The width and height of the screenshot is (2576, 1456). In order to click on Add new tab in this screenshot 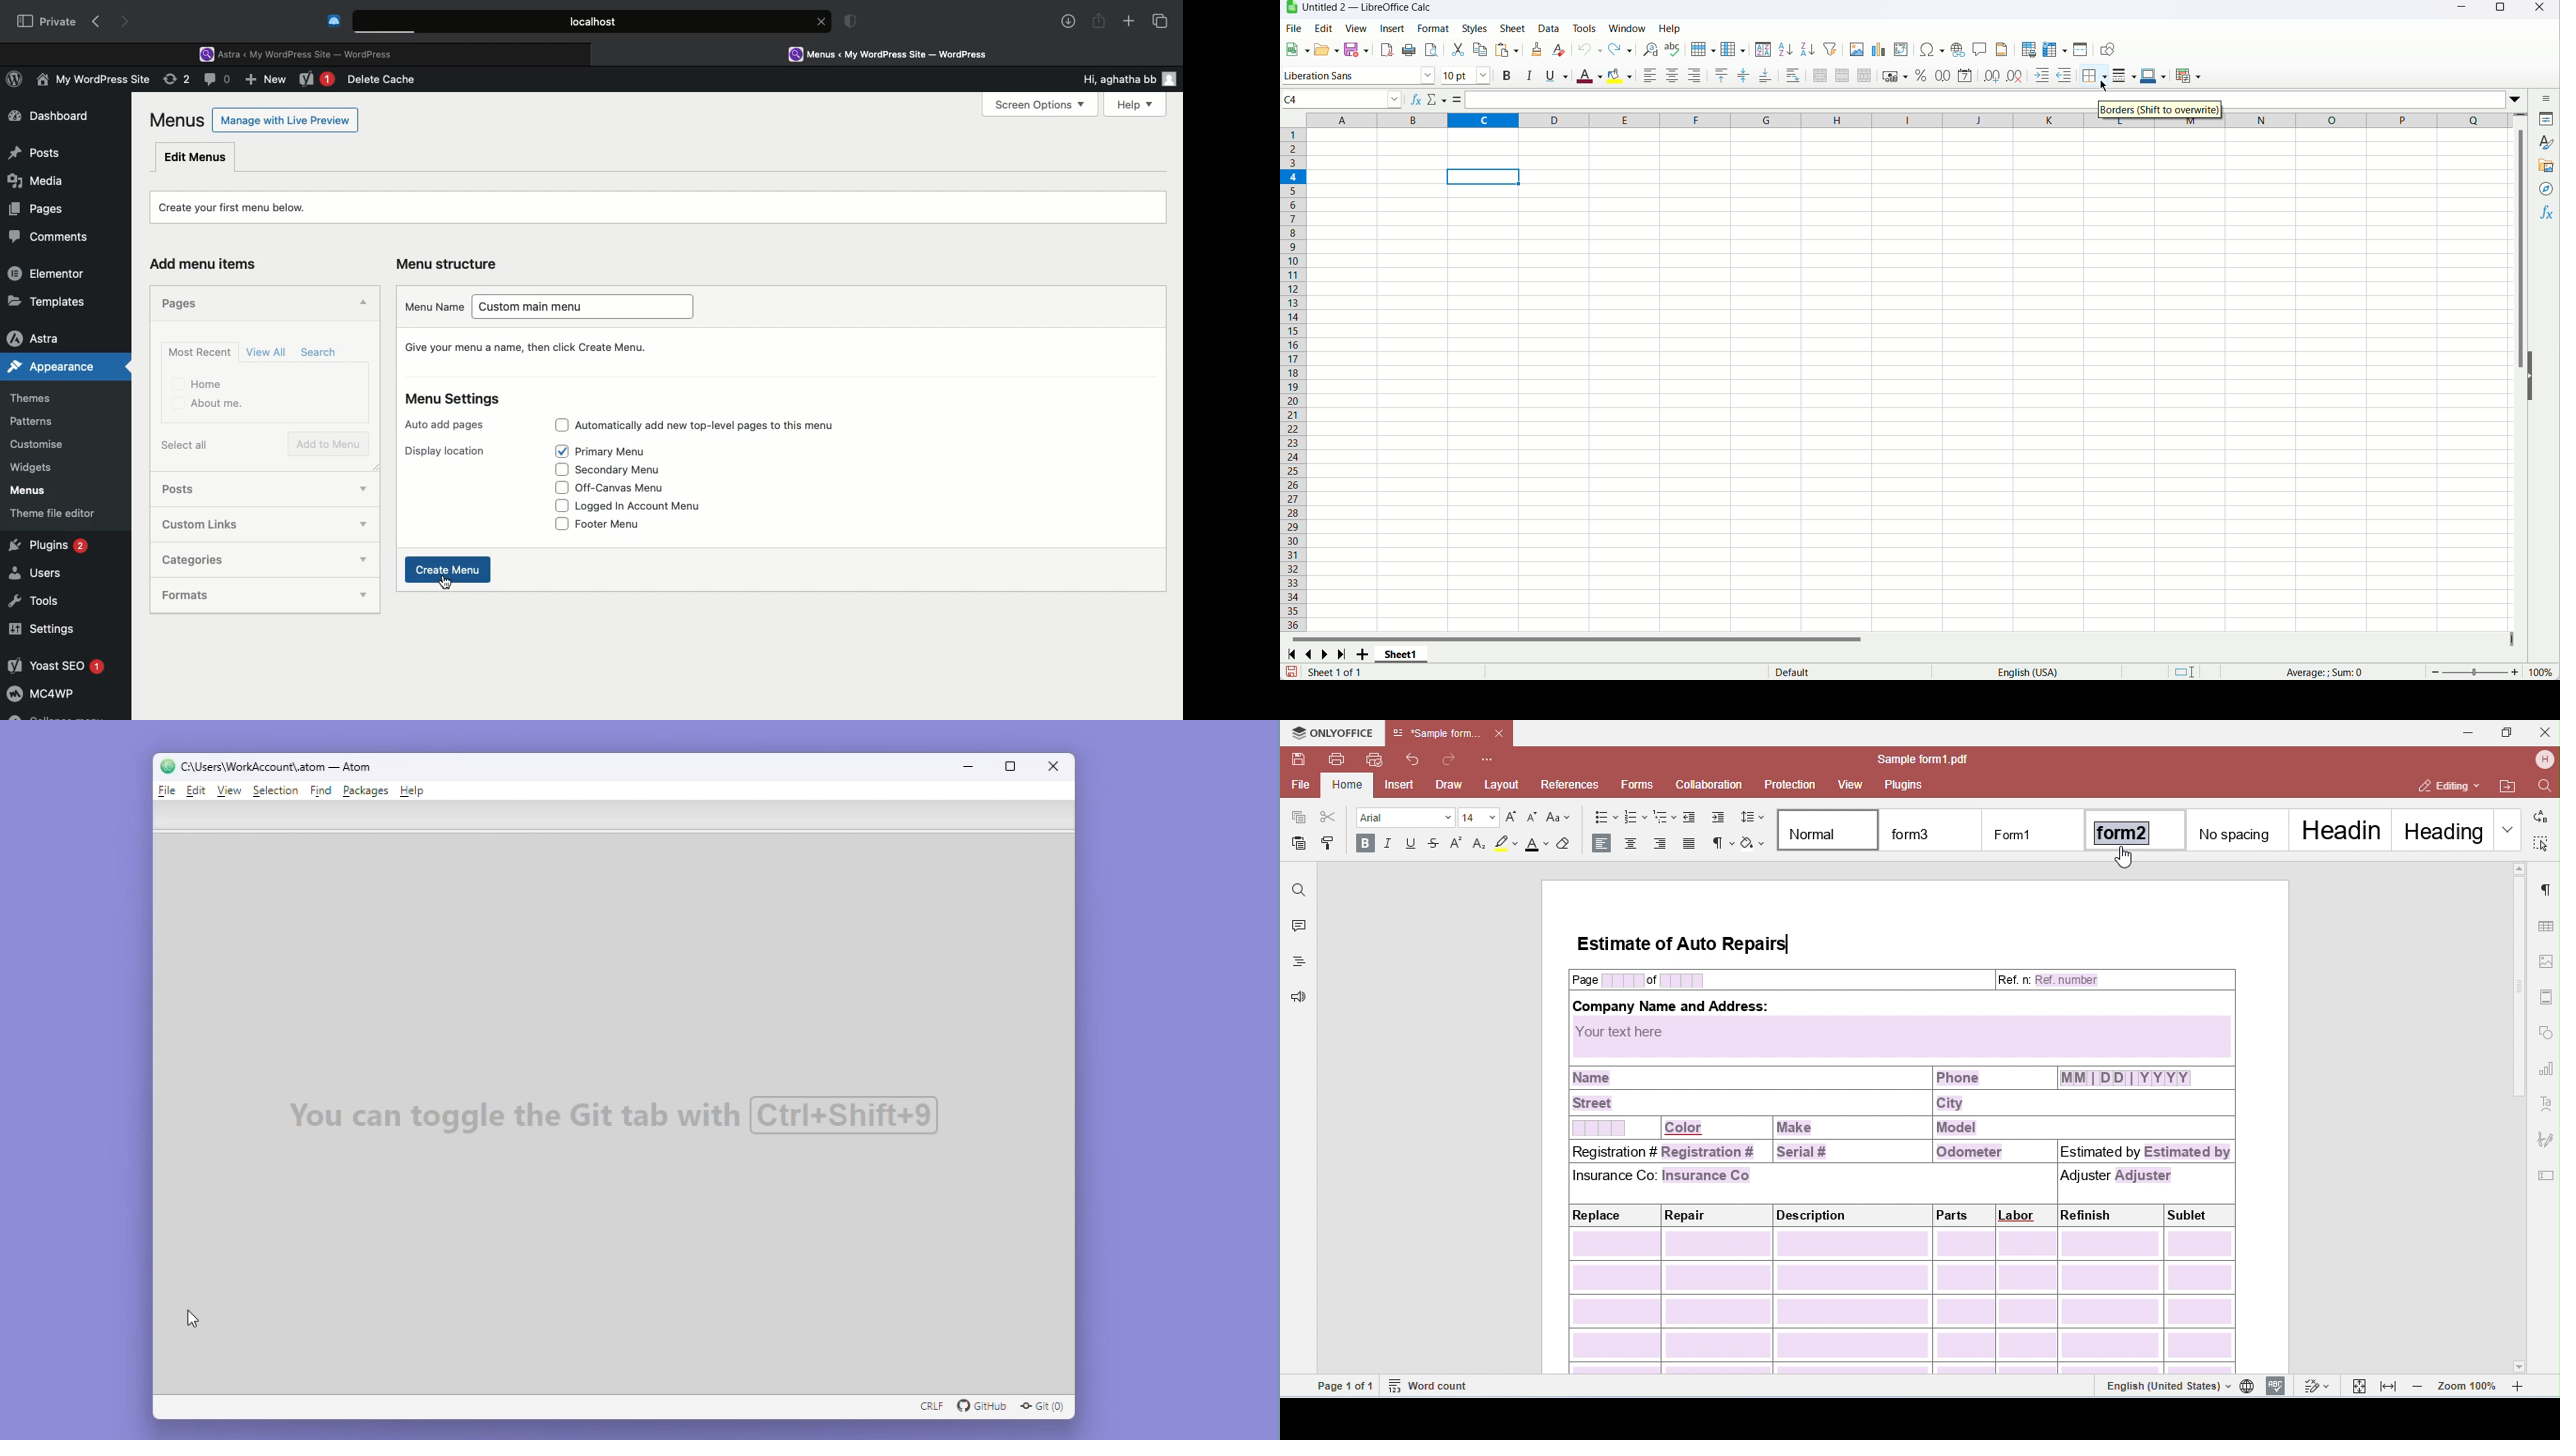, I will do `click(1129, 24)`.